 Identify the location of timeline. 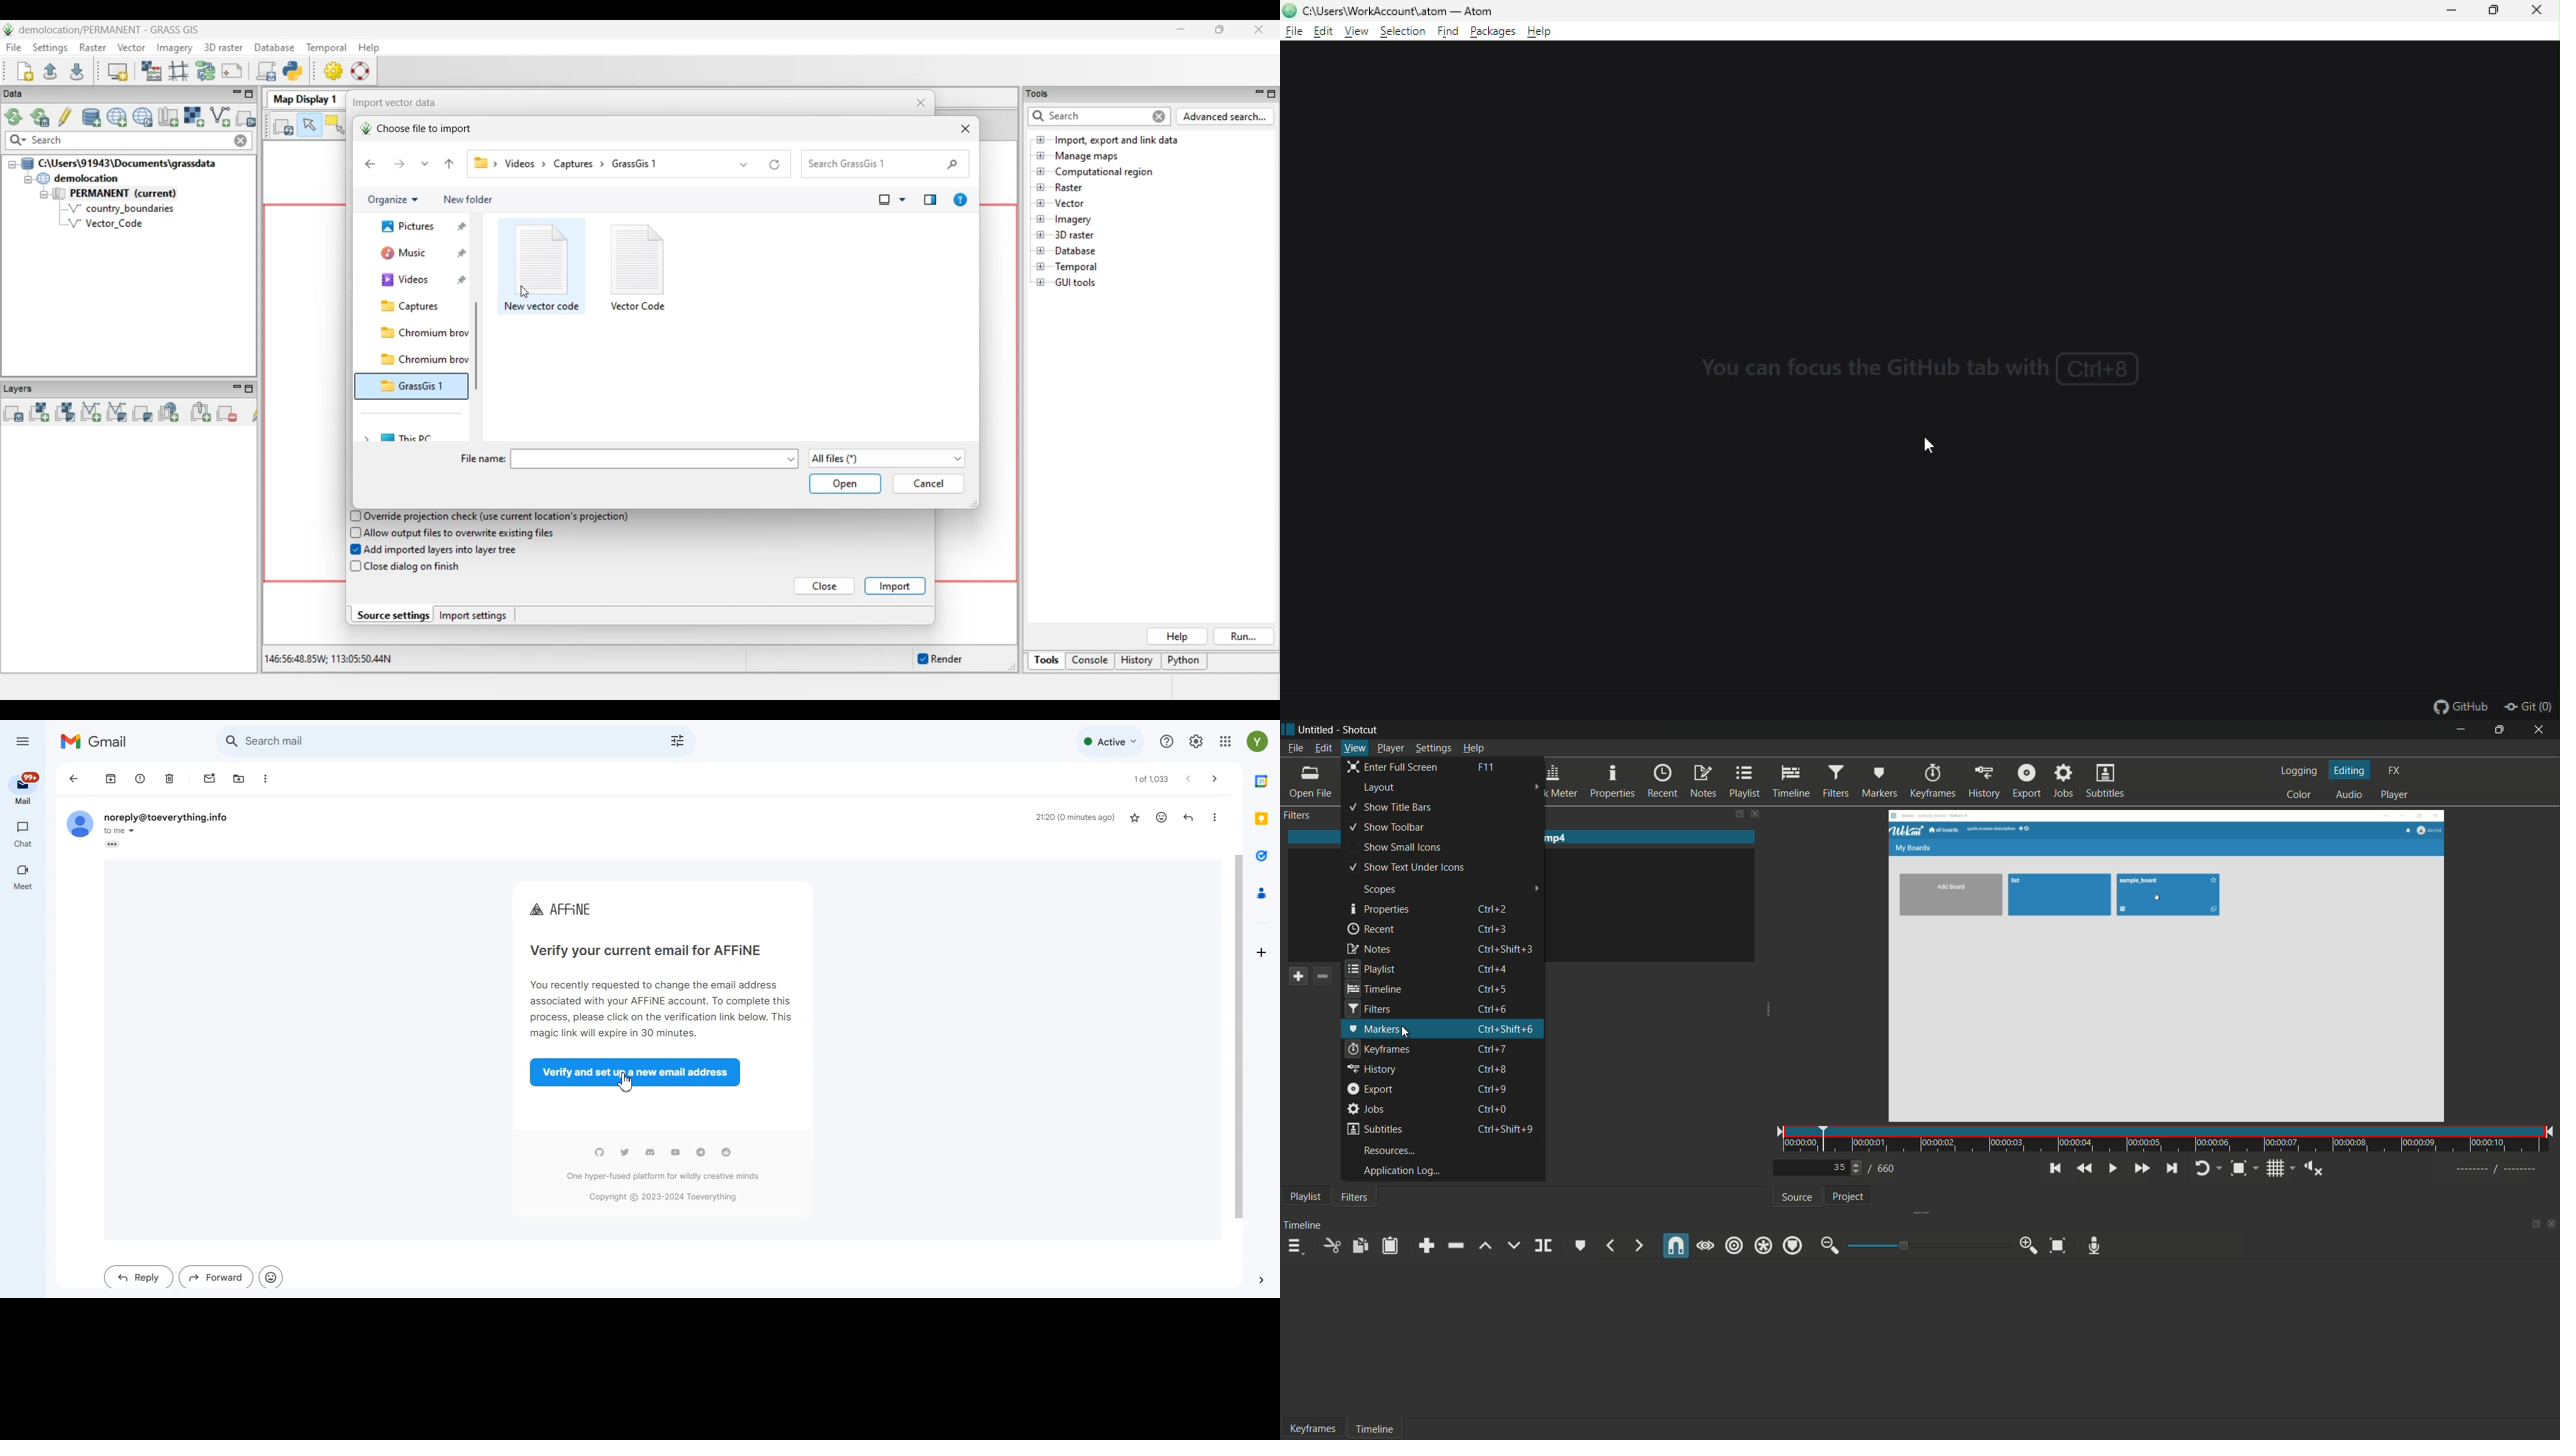
(1787, 783).